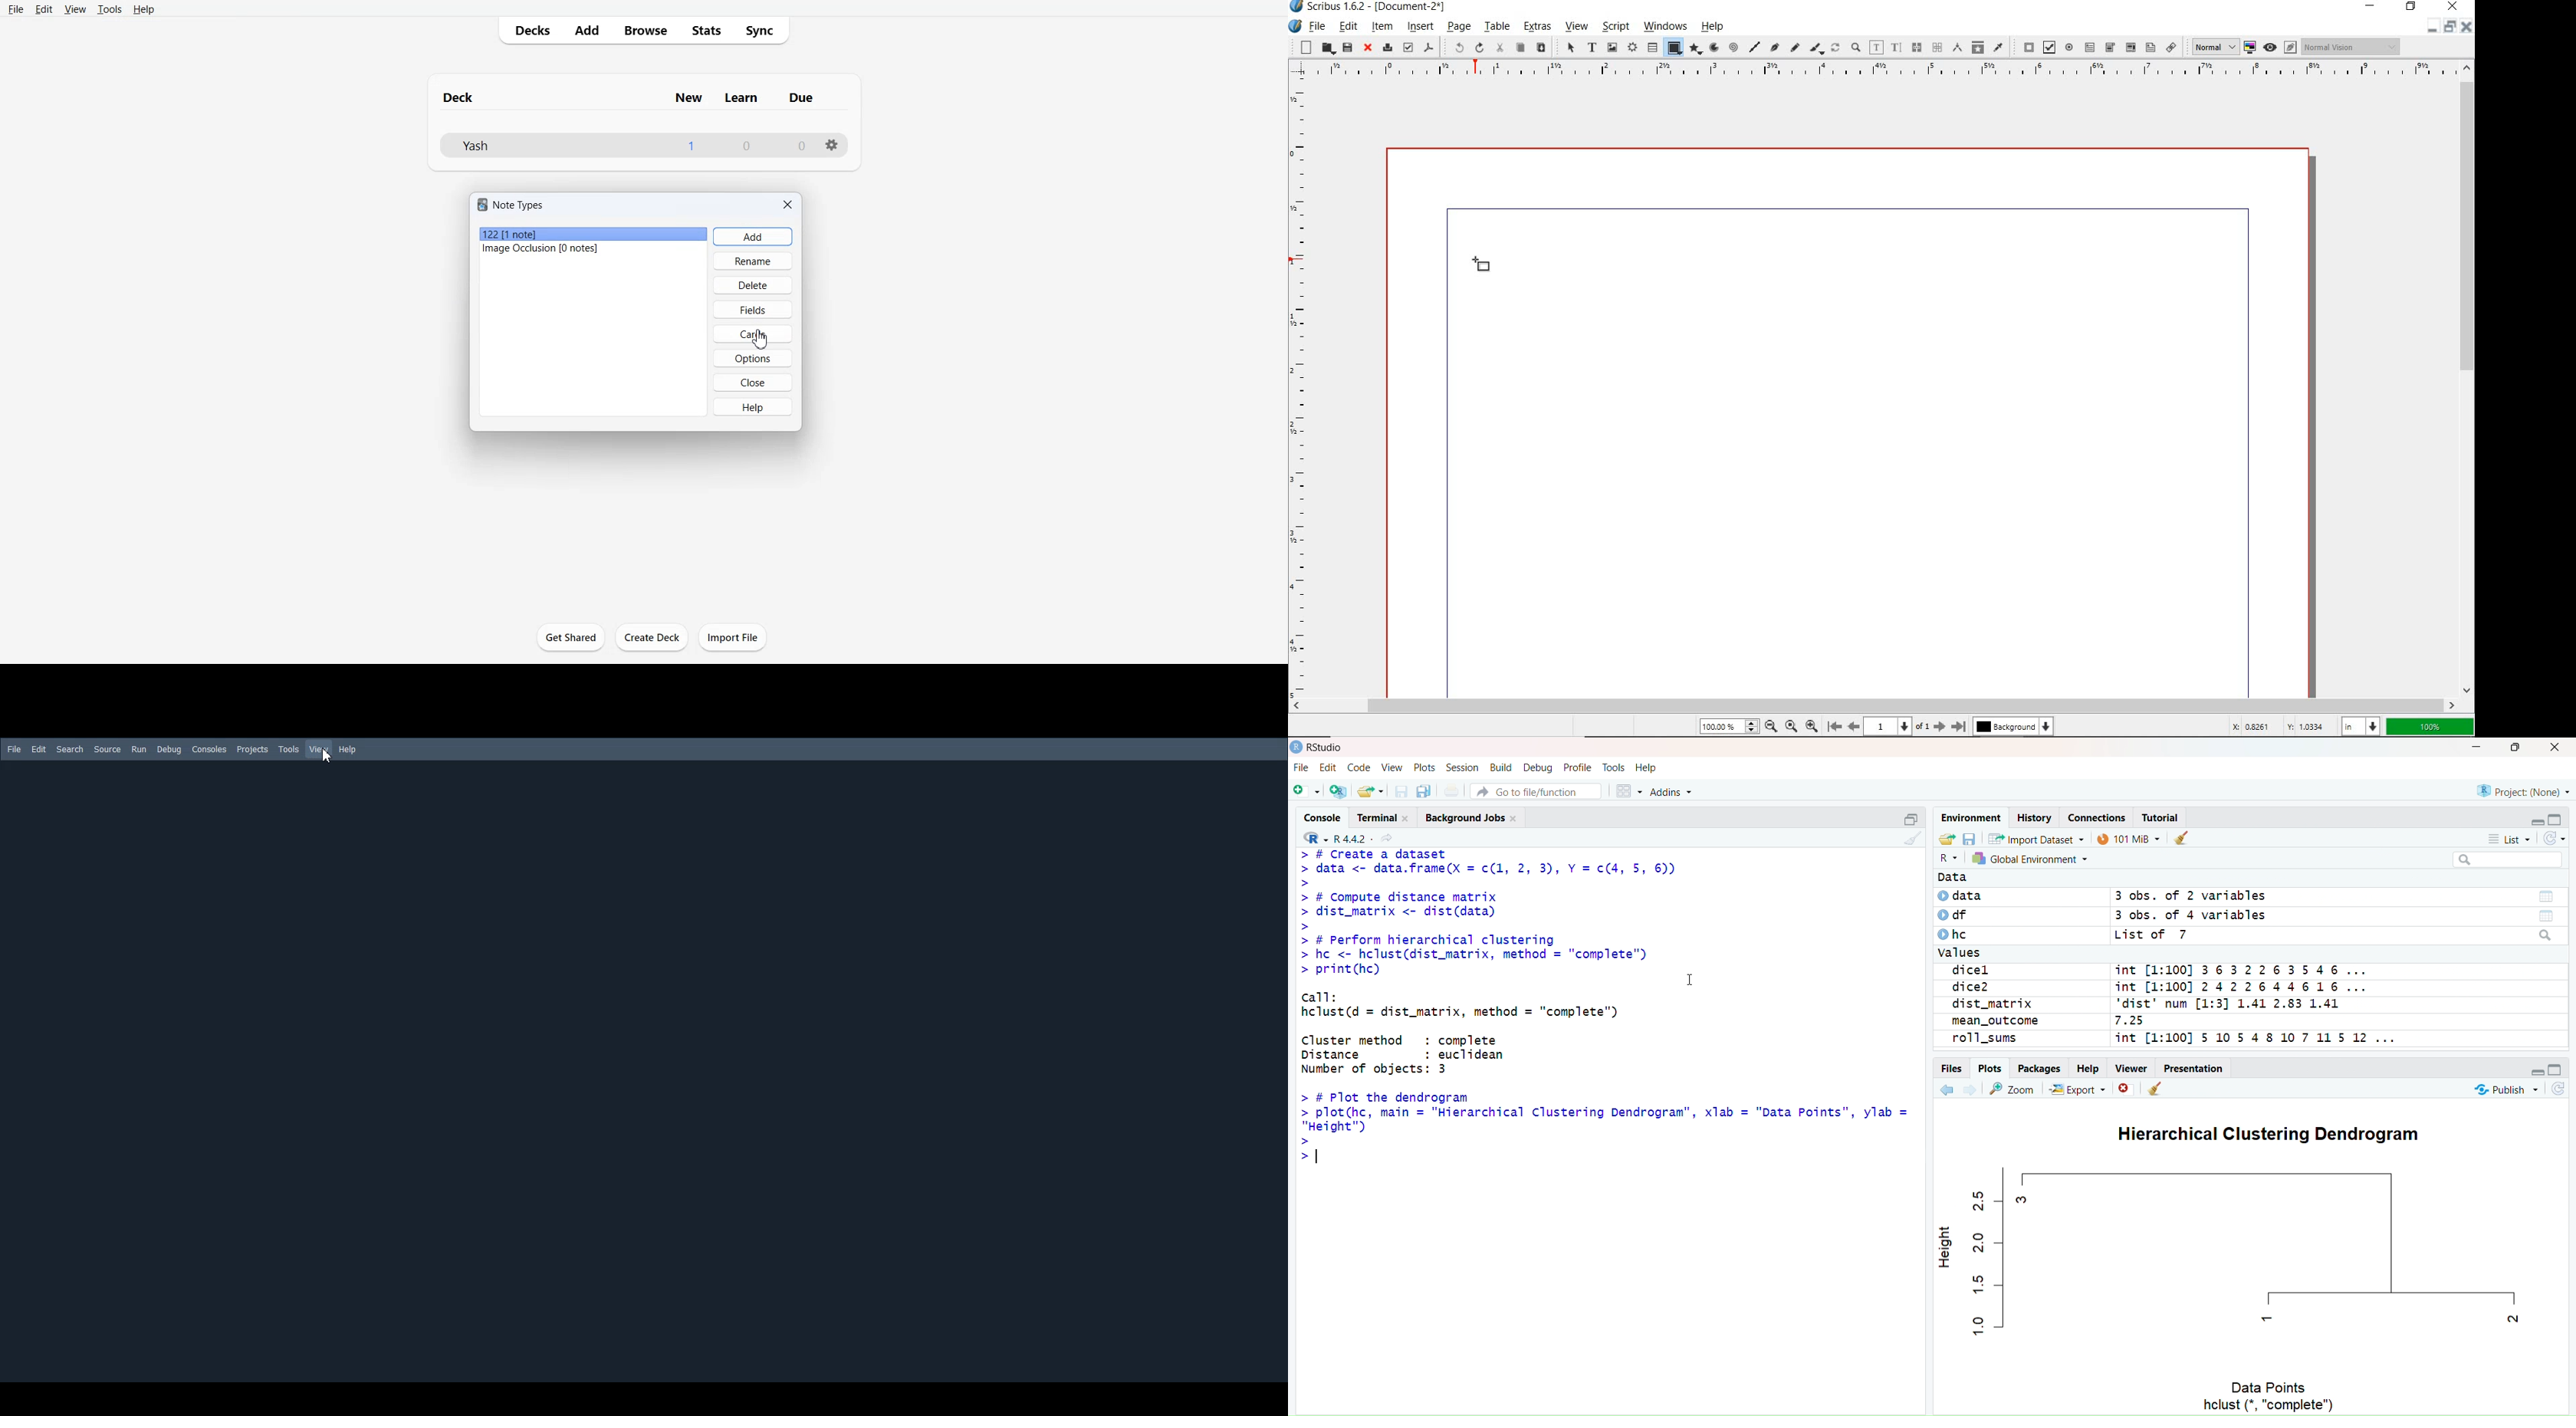 This screenshot has height=1428, width=2576. Describe the element at coordinates (1312, 839) in the screenshot. I see `R` at that location.